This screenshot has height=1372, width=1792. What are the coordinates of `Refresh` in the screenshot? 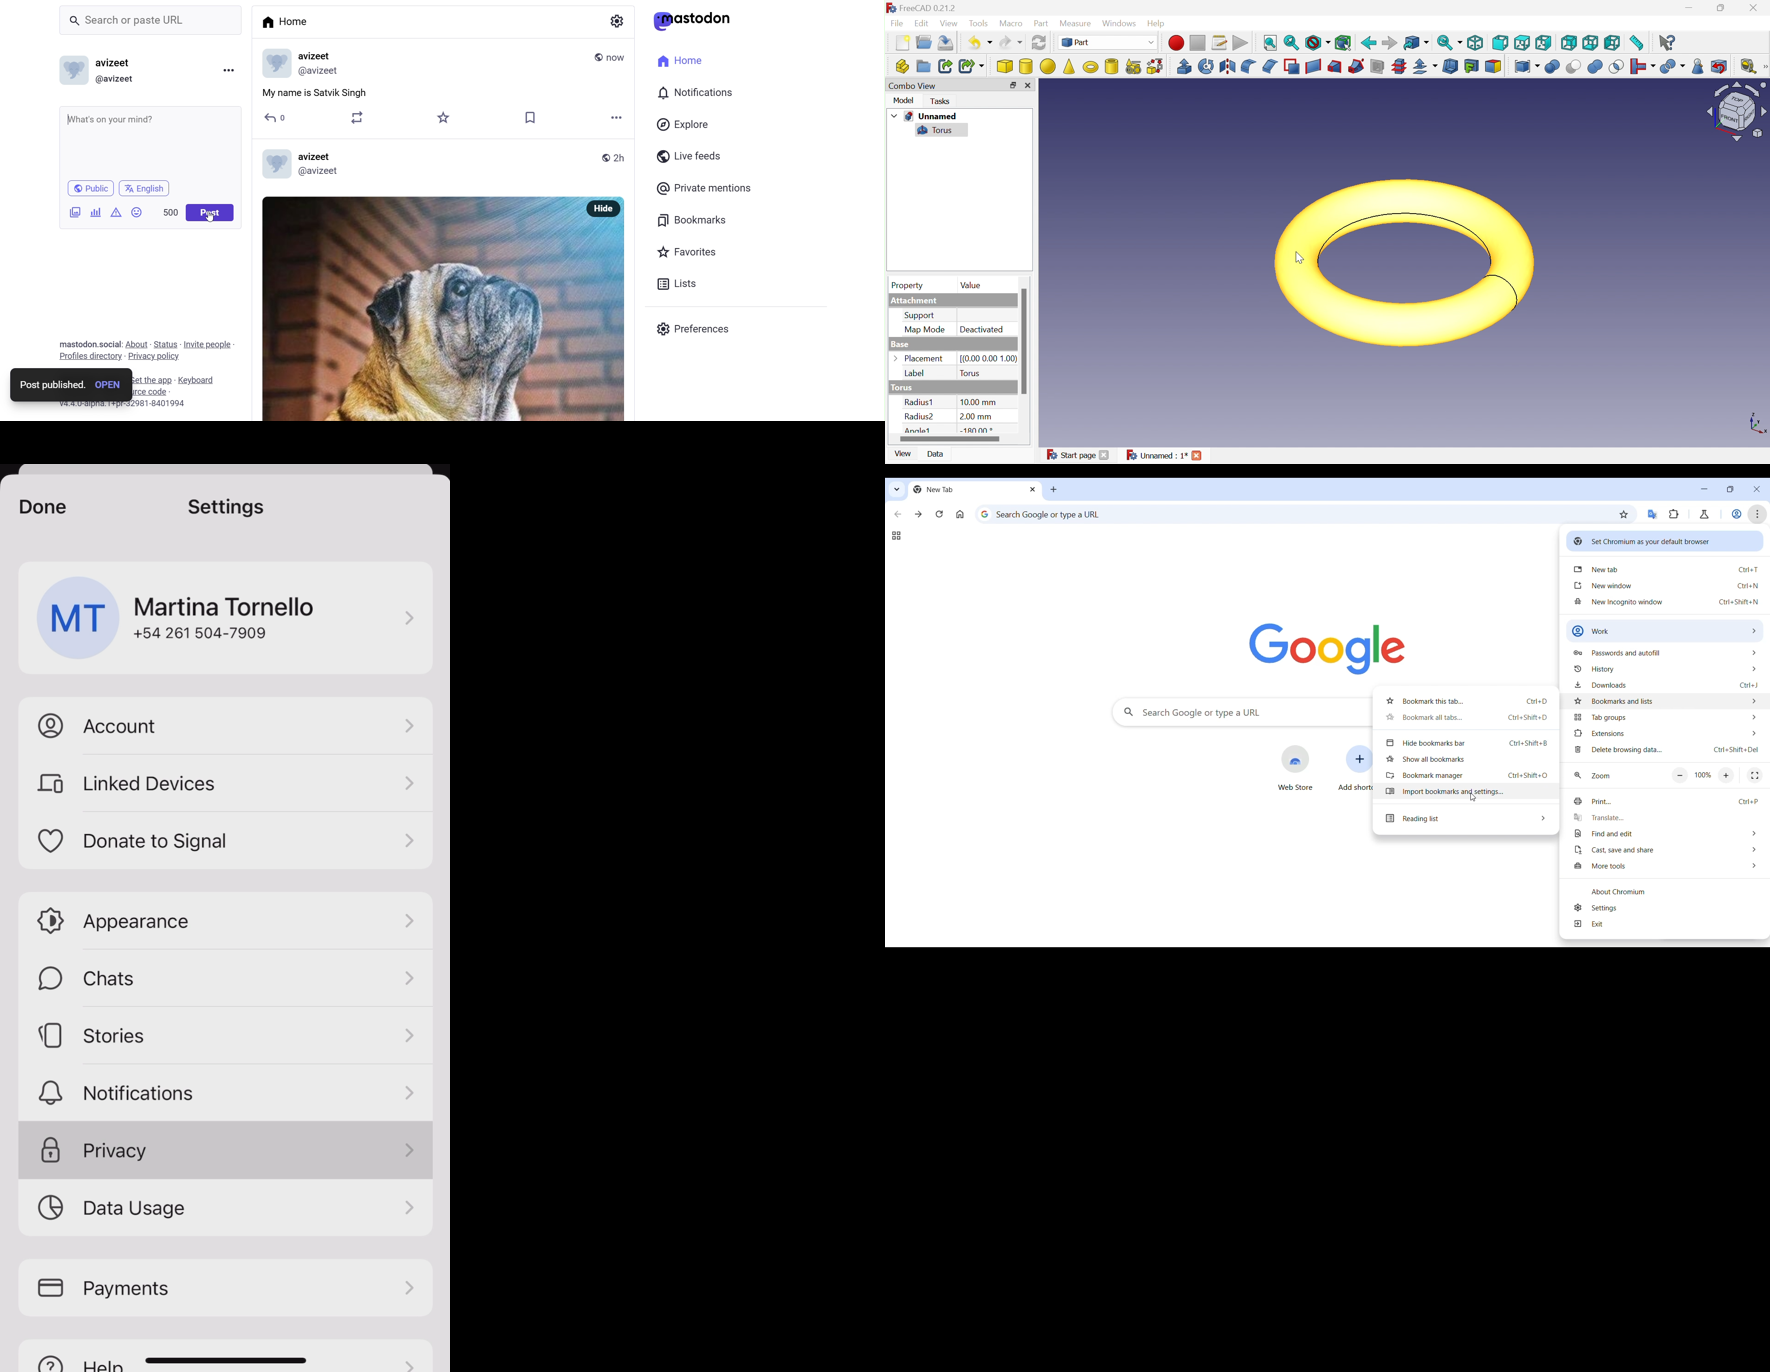 It's located at (947, 42).